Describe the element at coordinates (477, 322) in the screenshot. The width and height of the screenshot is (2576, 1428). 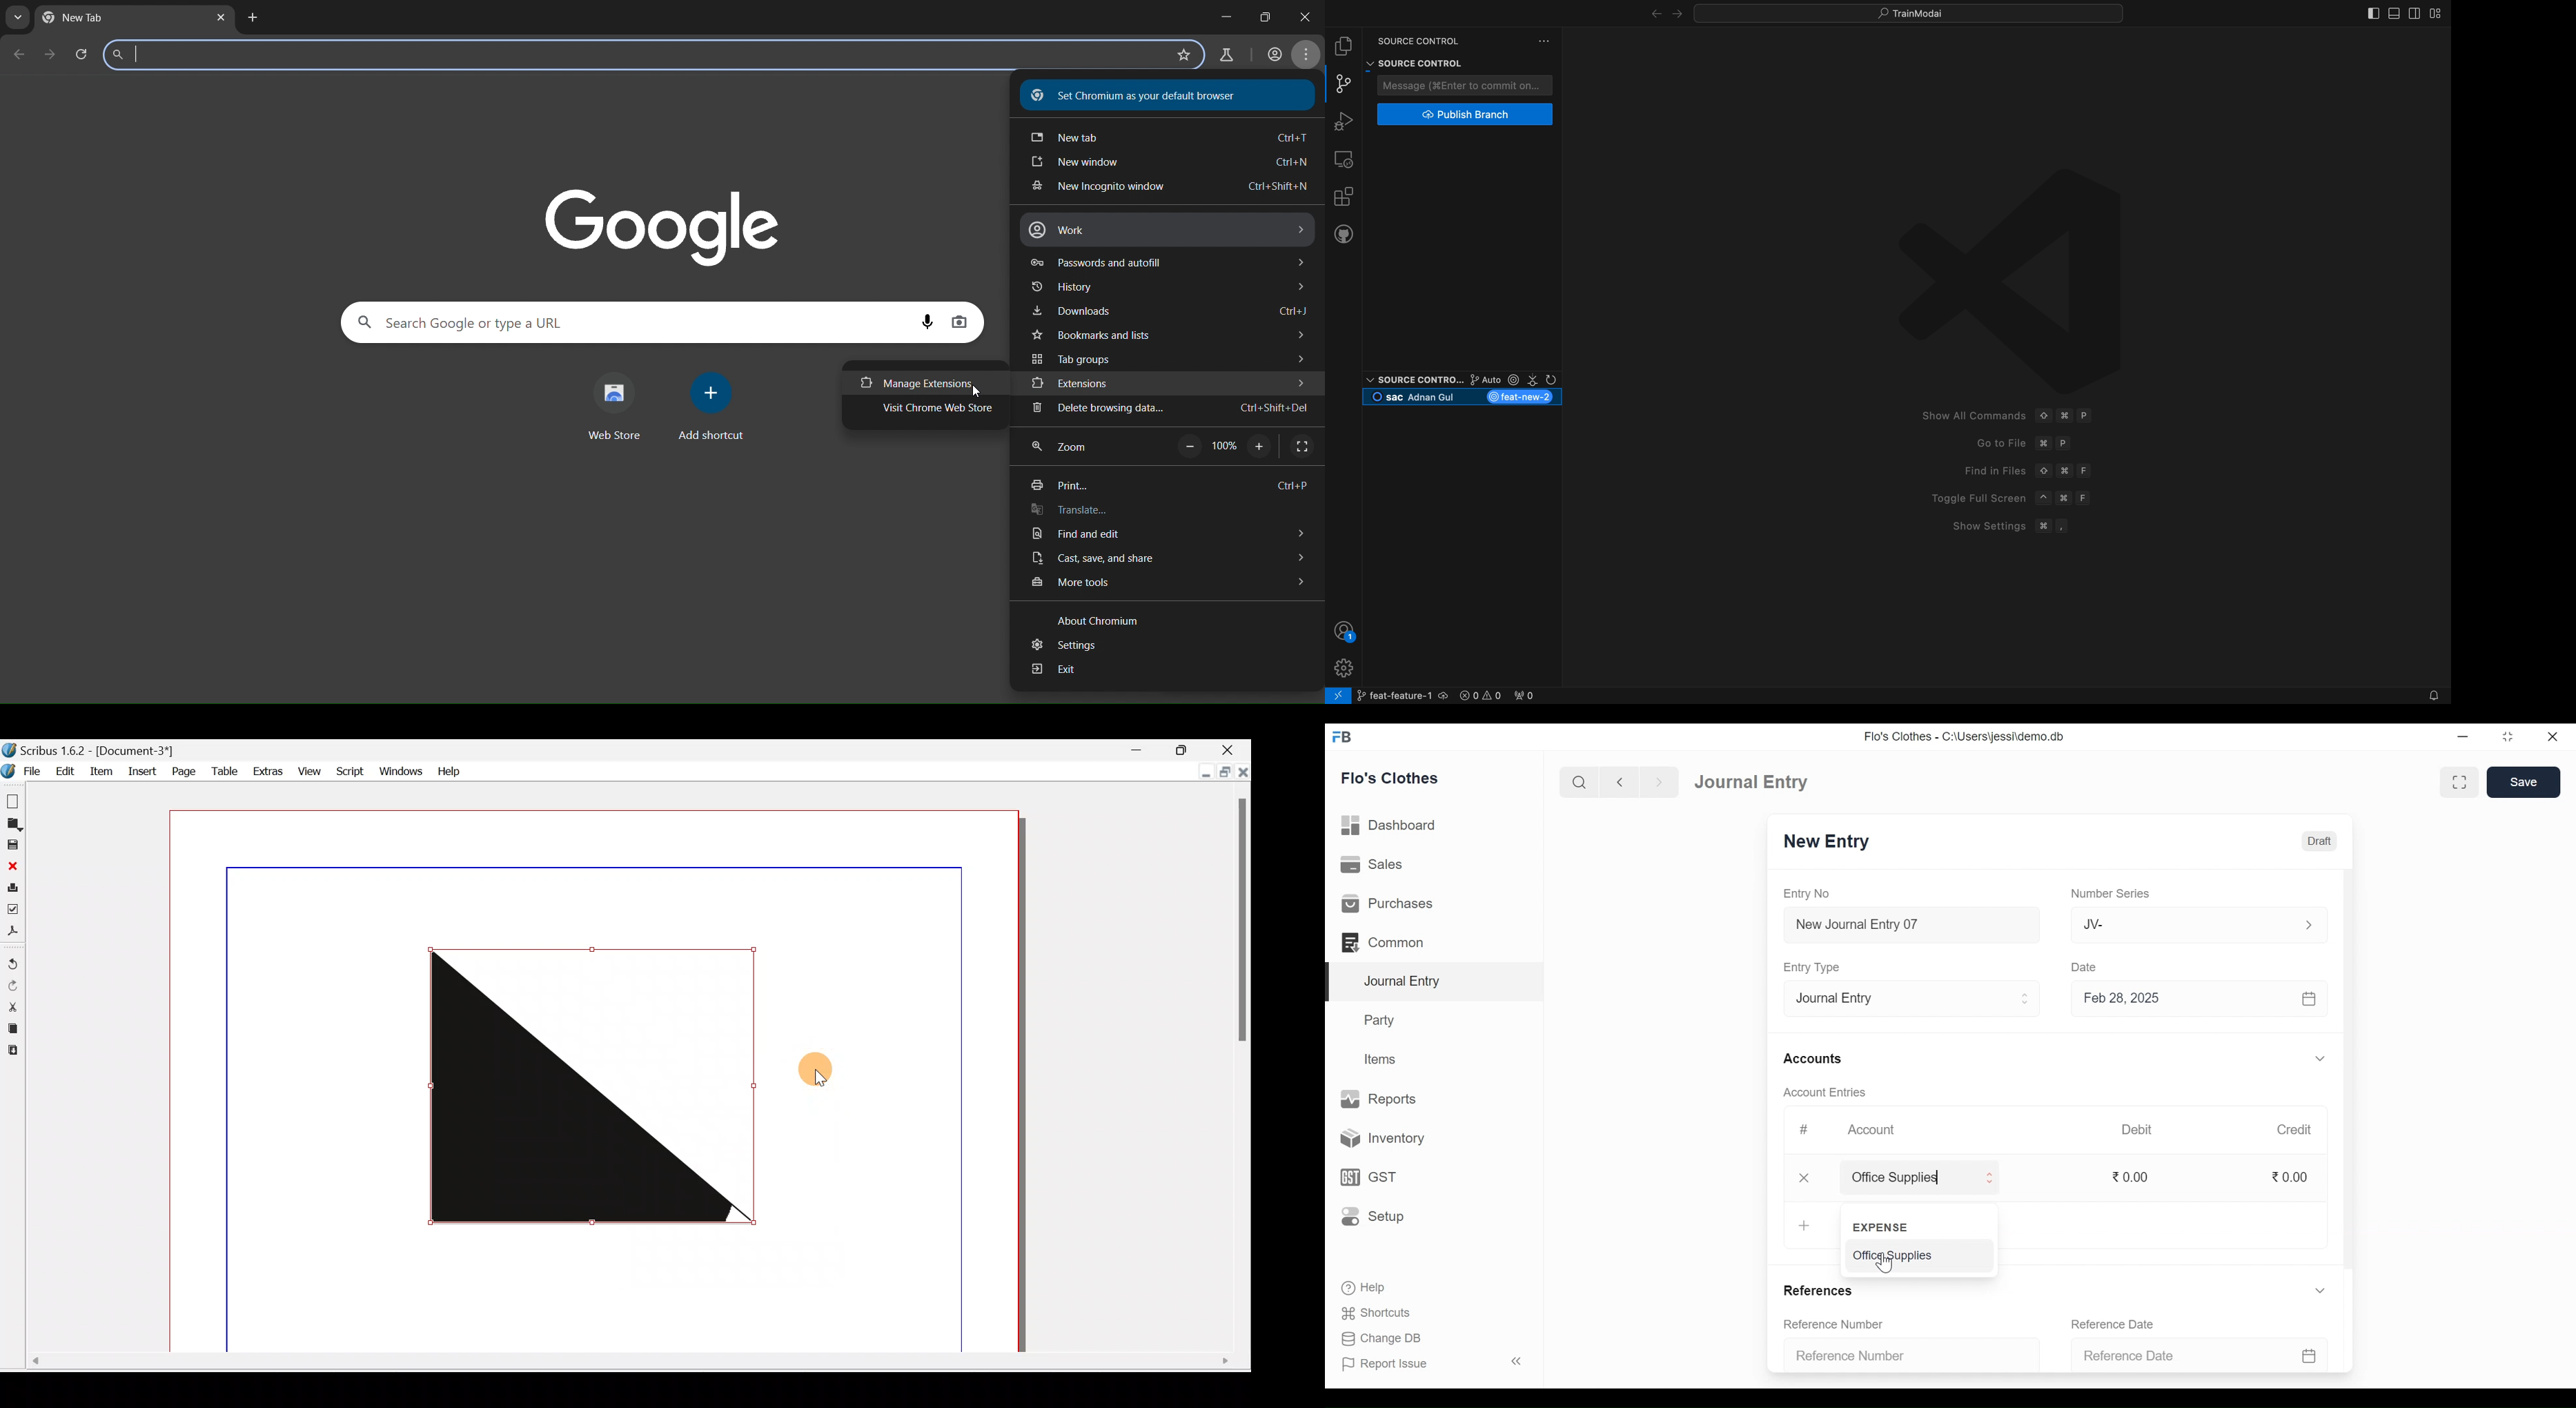
I see `search panel` at that location.